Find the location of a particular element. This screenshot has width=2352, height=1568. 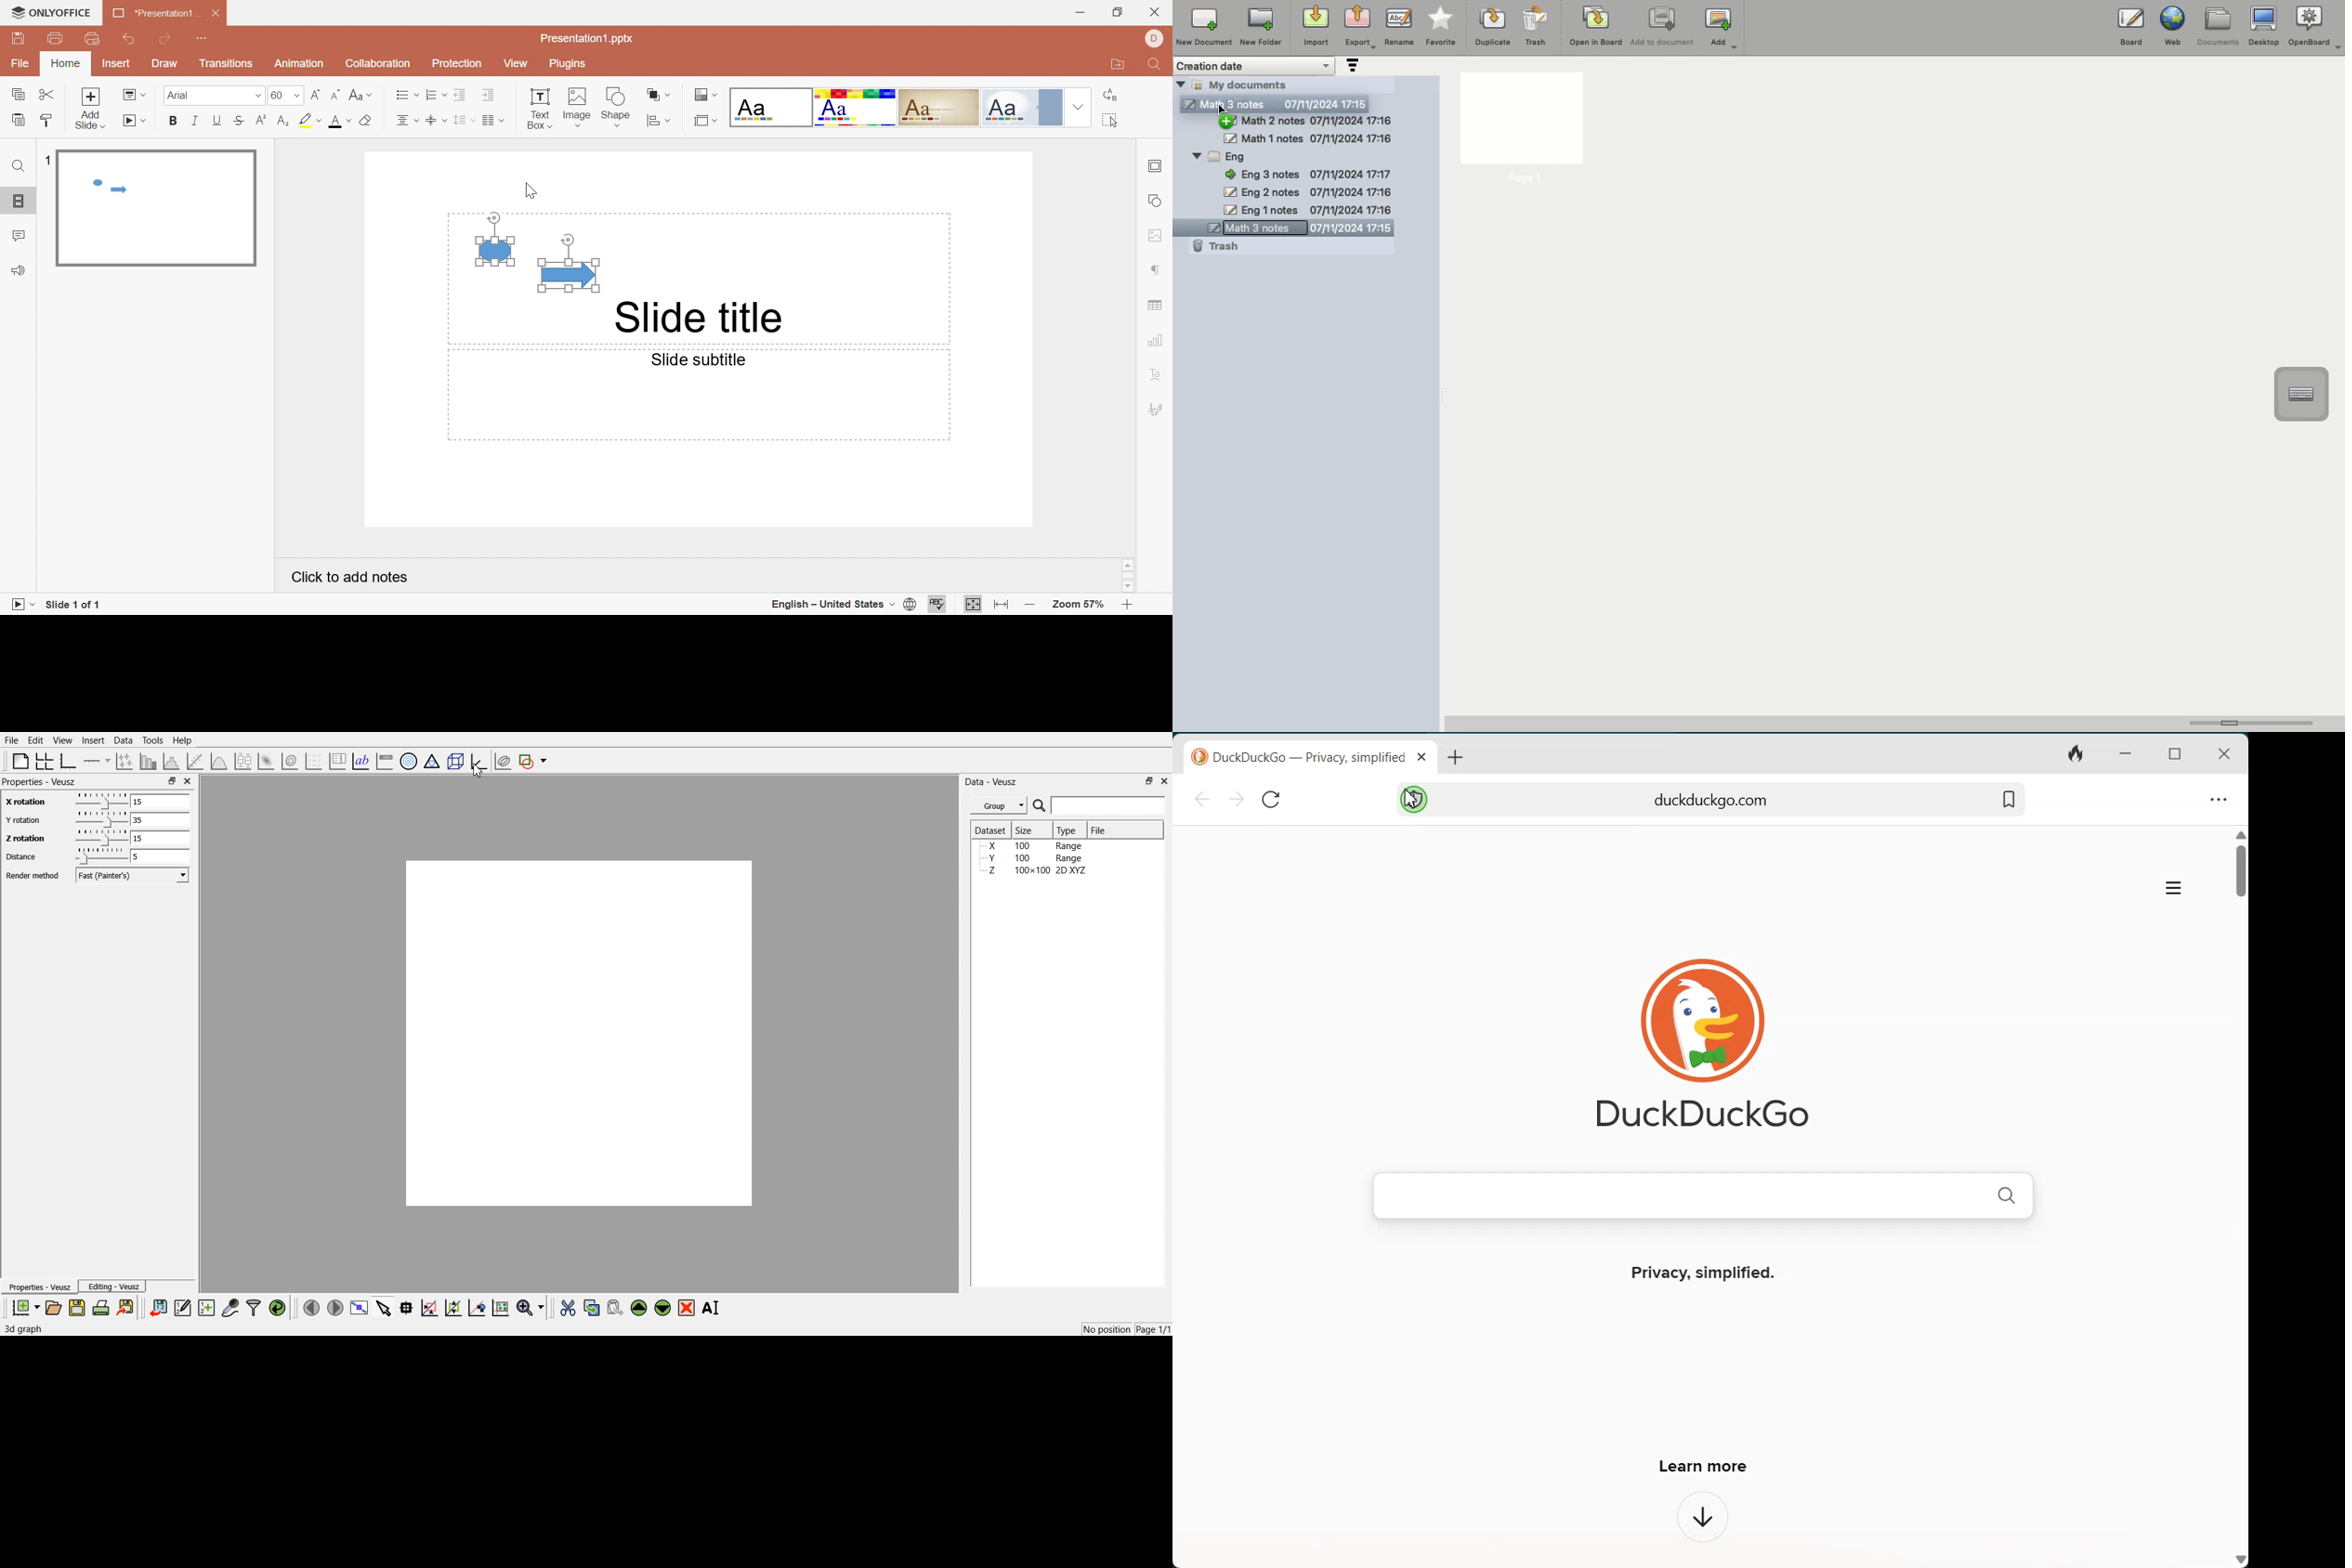

shape settings is located at coordinates (1154, 203).